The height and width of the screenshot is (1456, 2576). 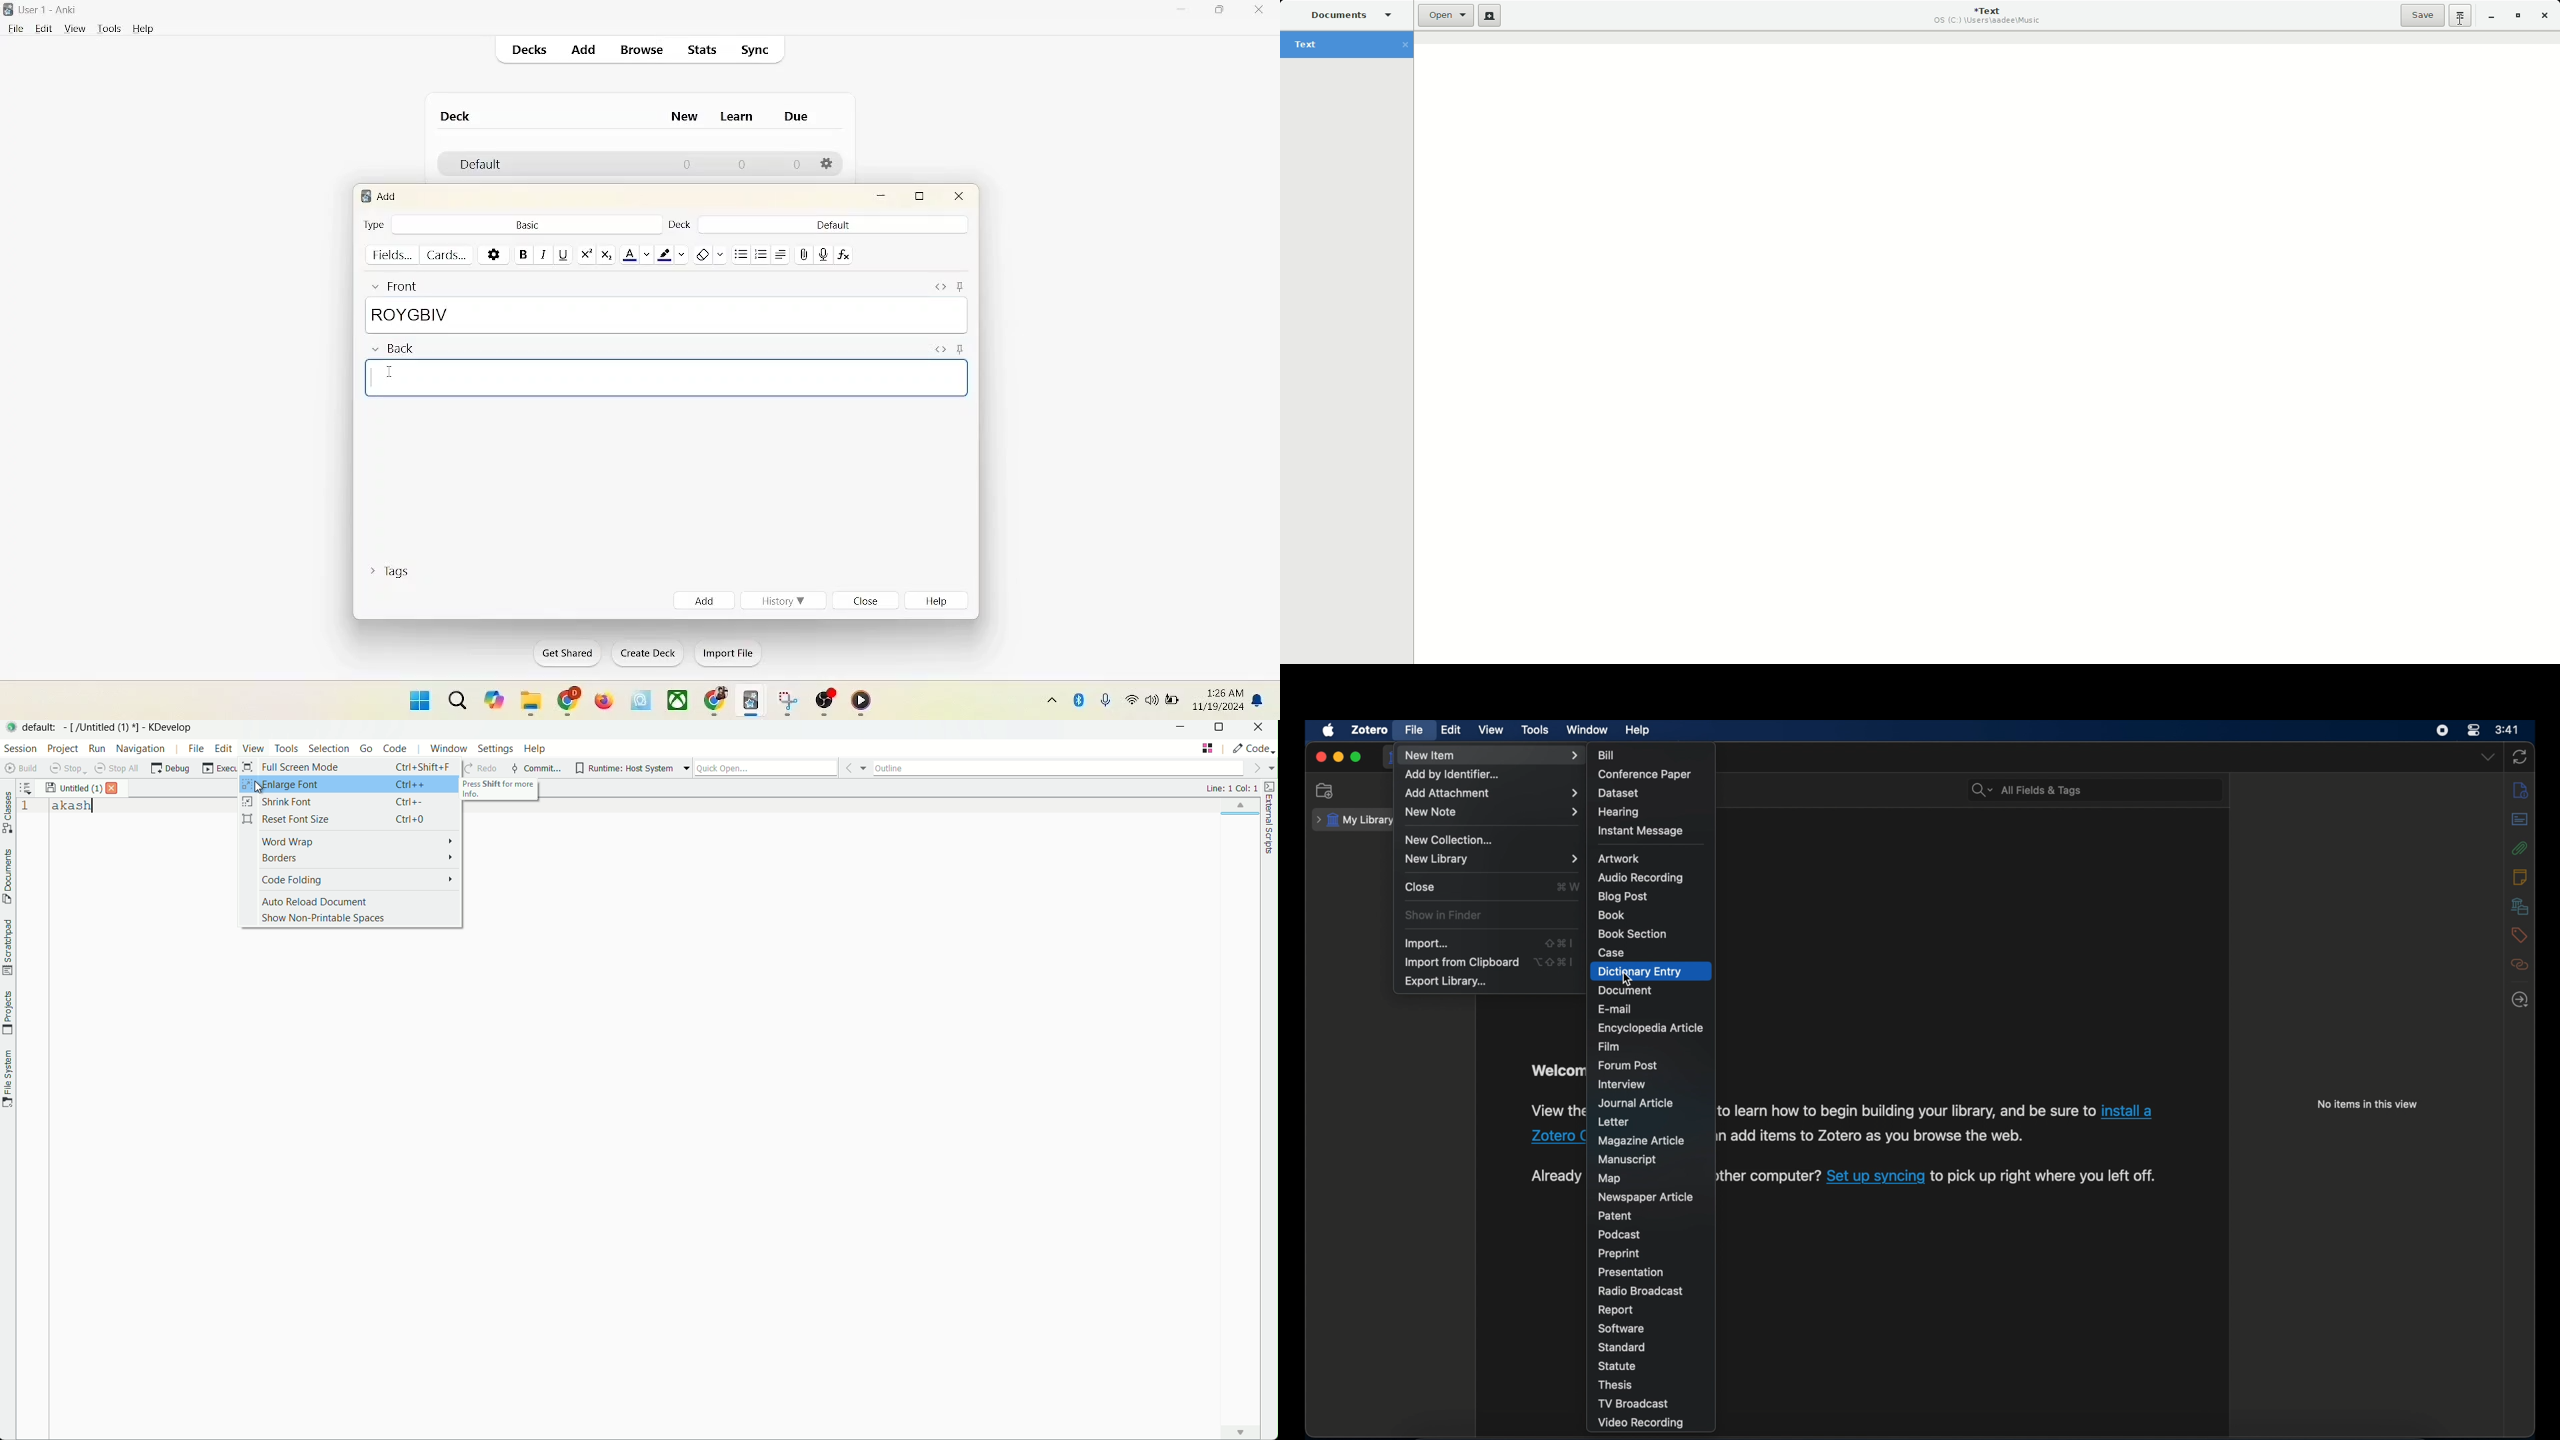 What do you see at coordinates (1491, 730) in the screenshot?
I see `view` at bounding box center [1491, 730].